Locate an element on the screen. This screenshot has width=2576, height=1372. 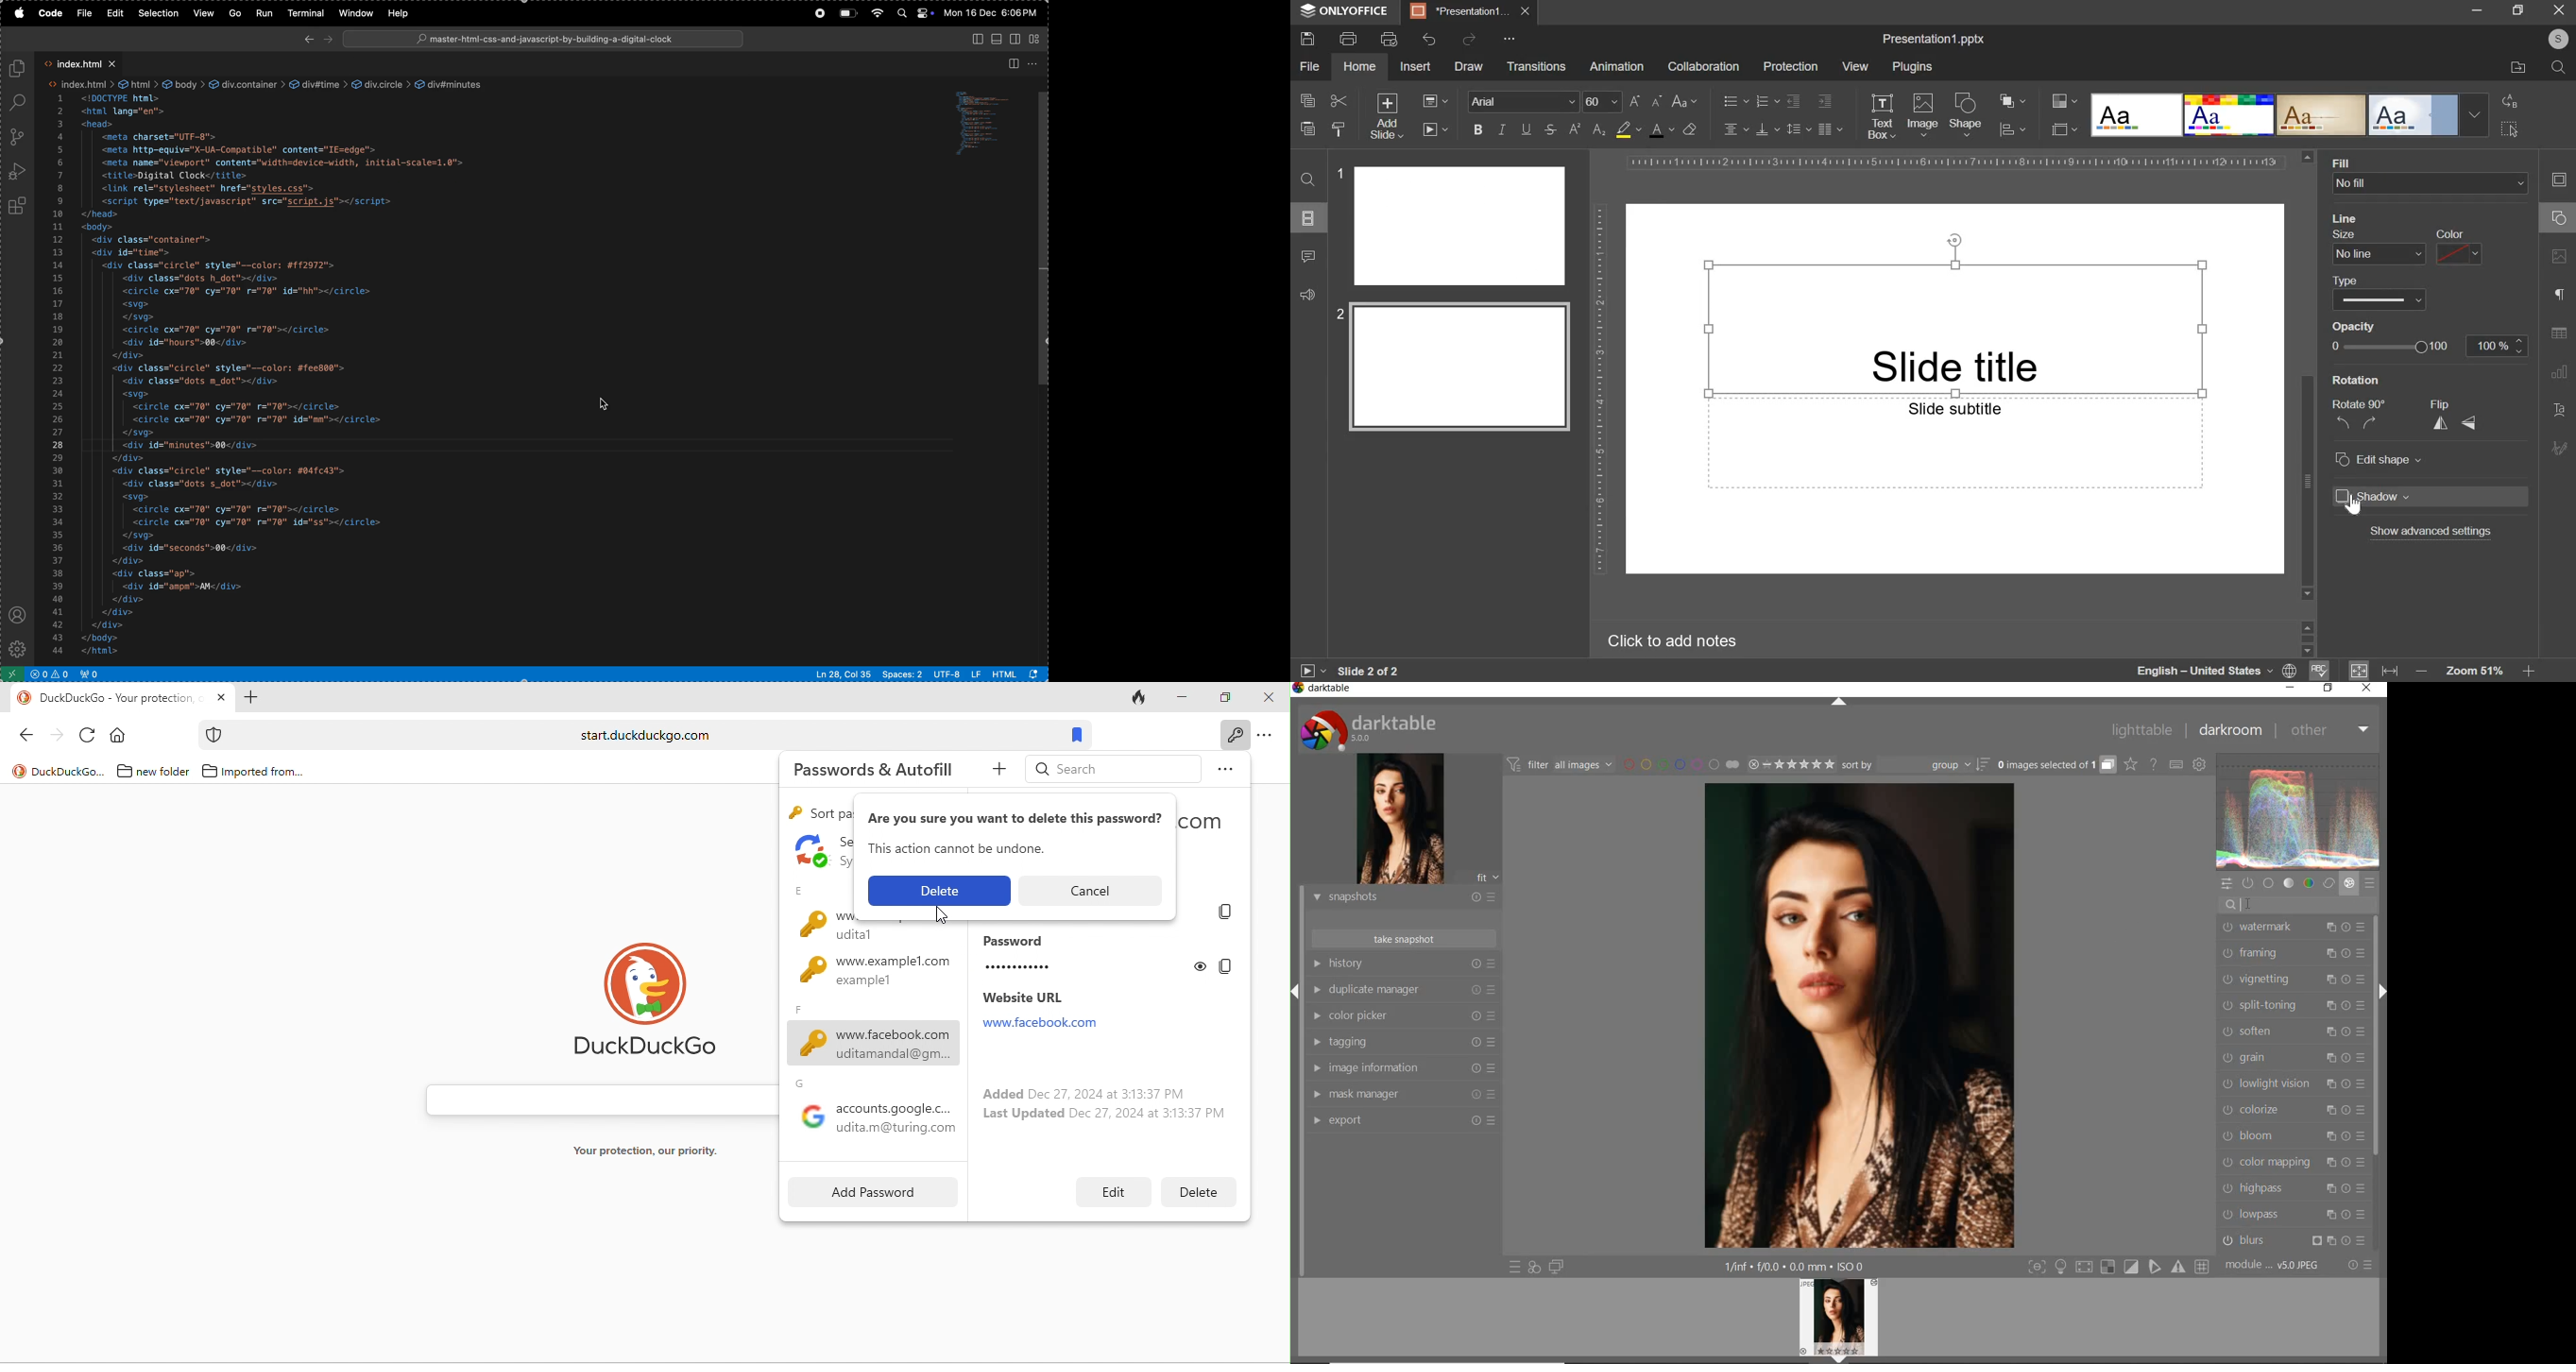
text art settings is located at coordinates (2562, 410).